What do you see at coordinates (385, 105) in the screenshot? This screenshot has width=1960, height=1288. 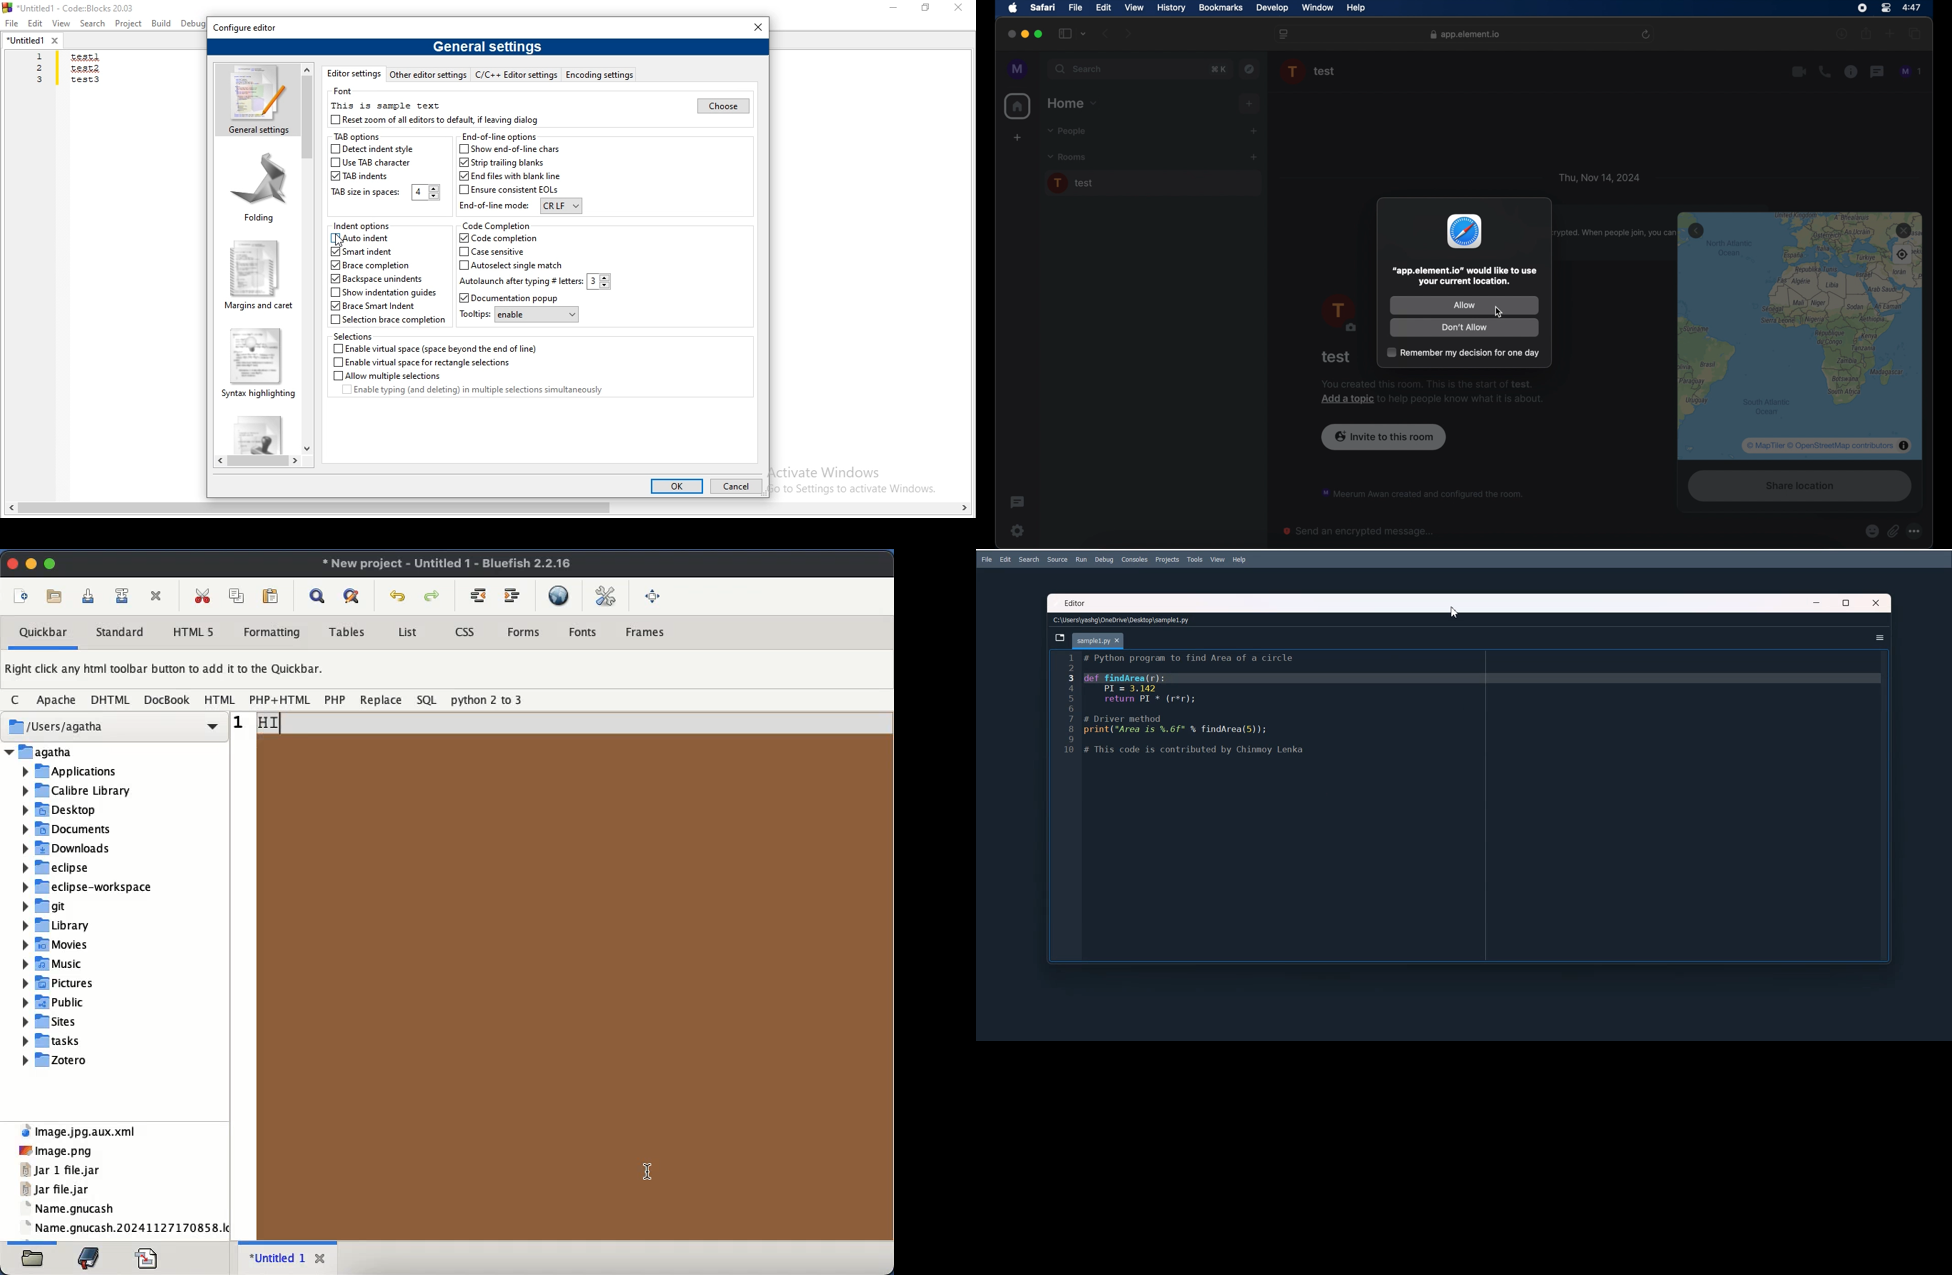 I see `This is sample text` at bounding box center [385, 105].